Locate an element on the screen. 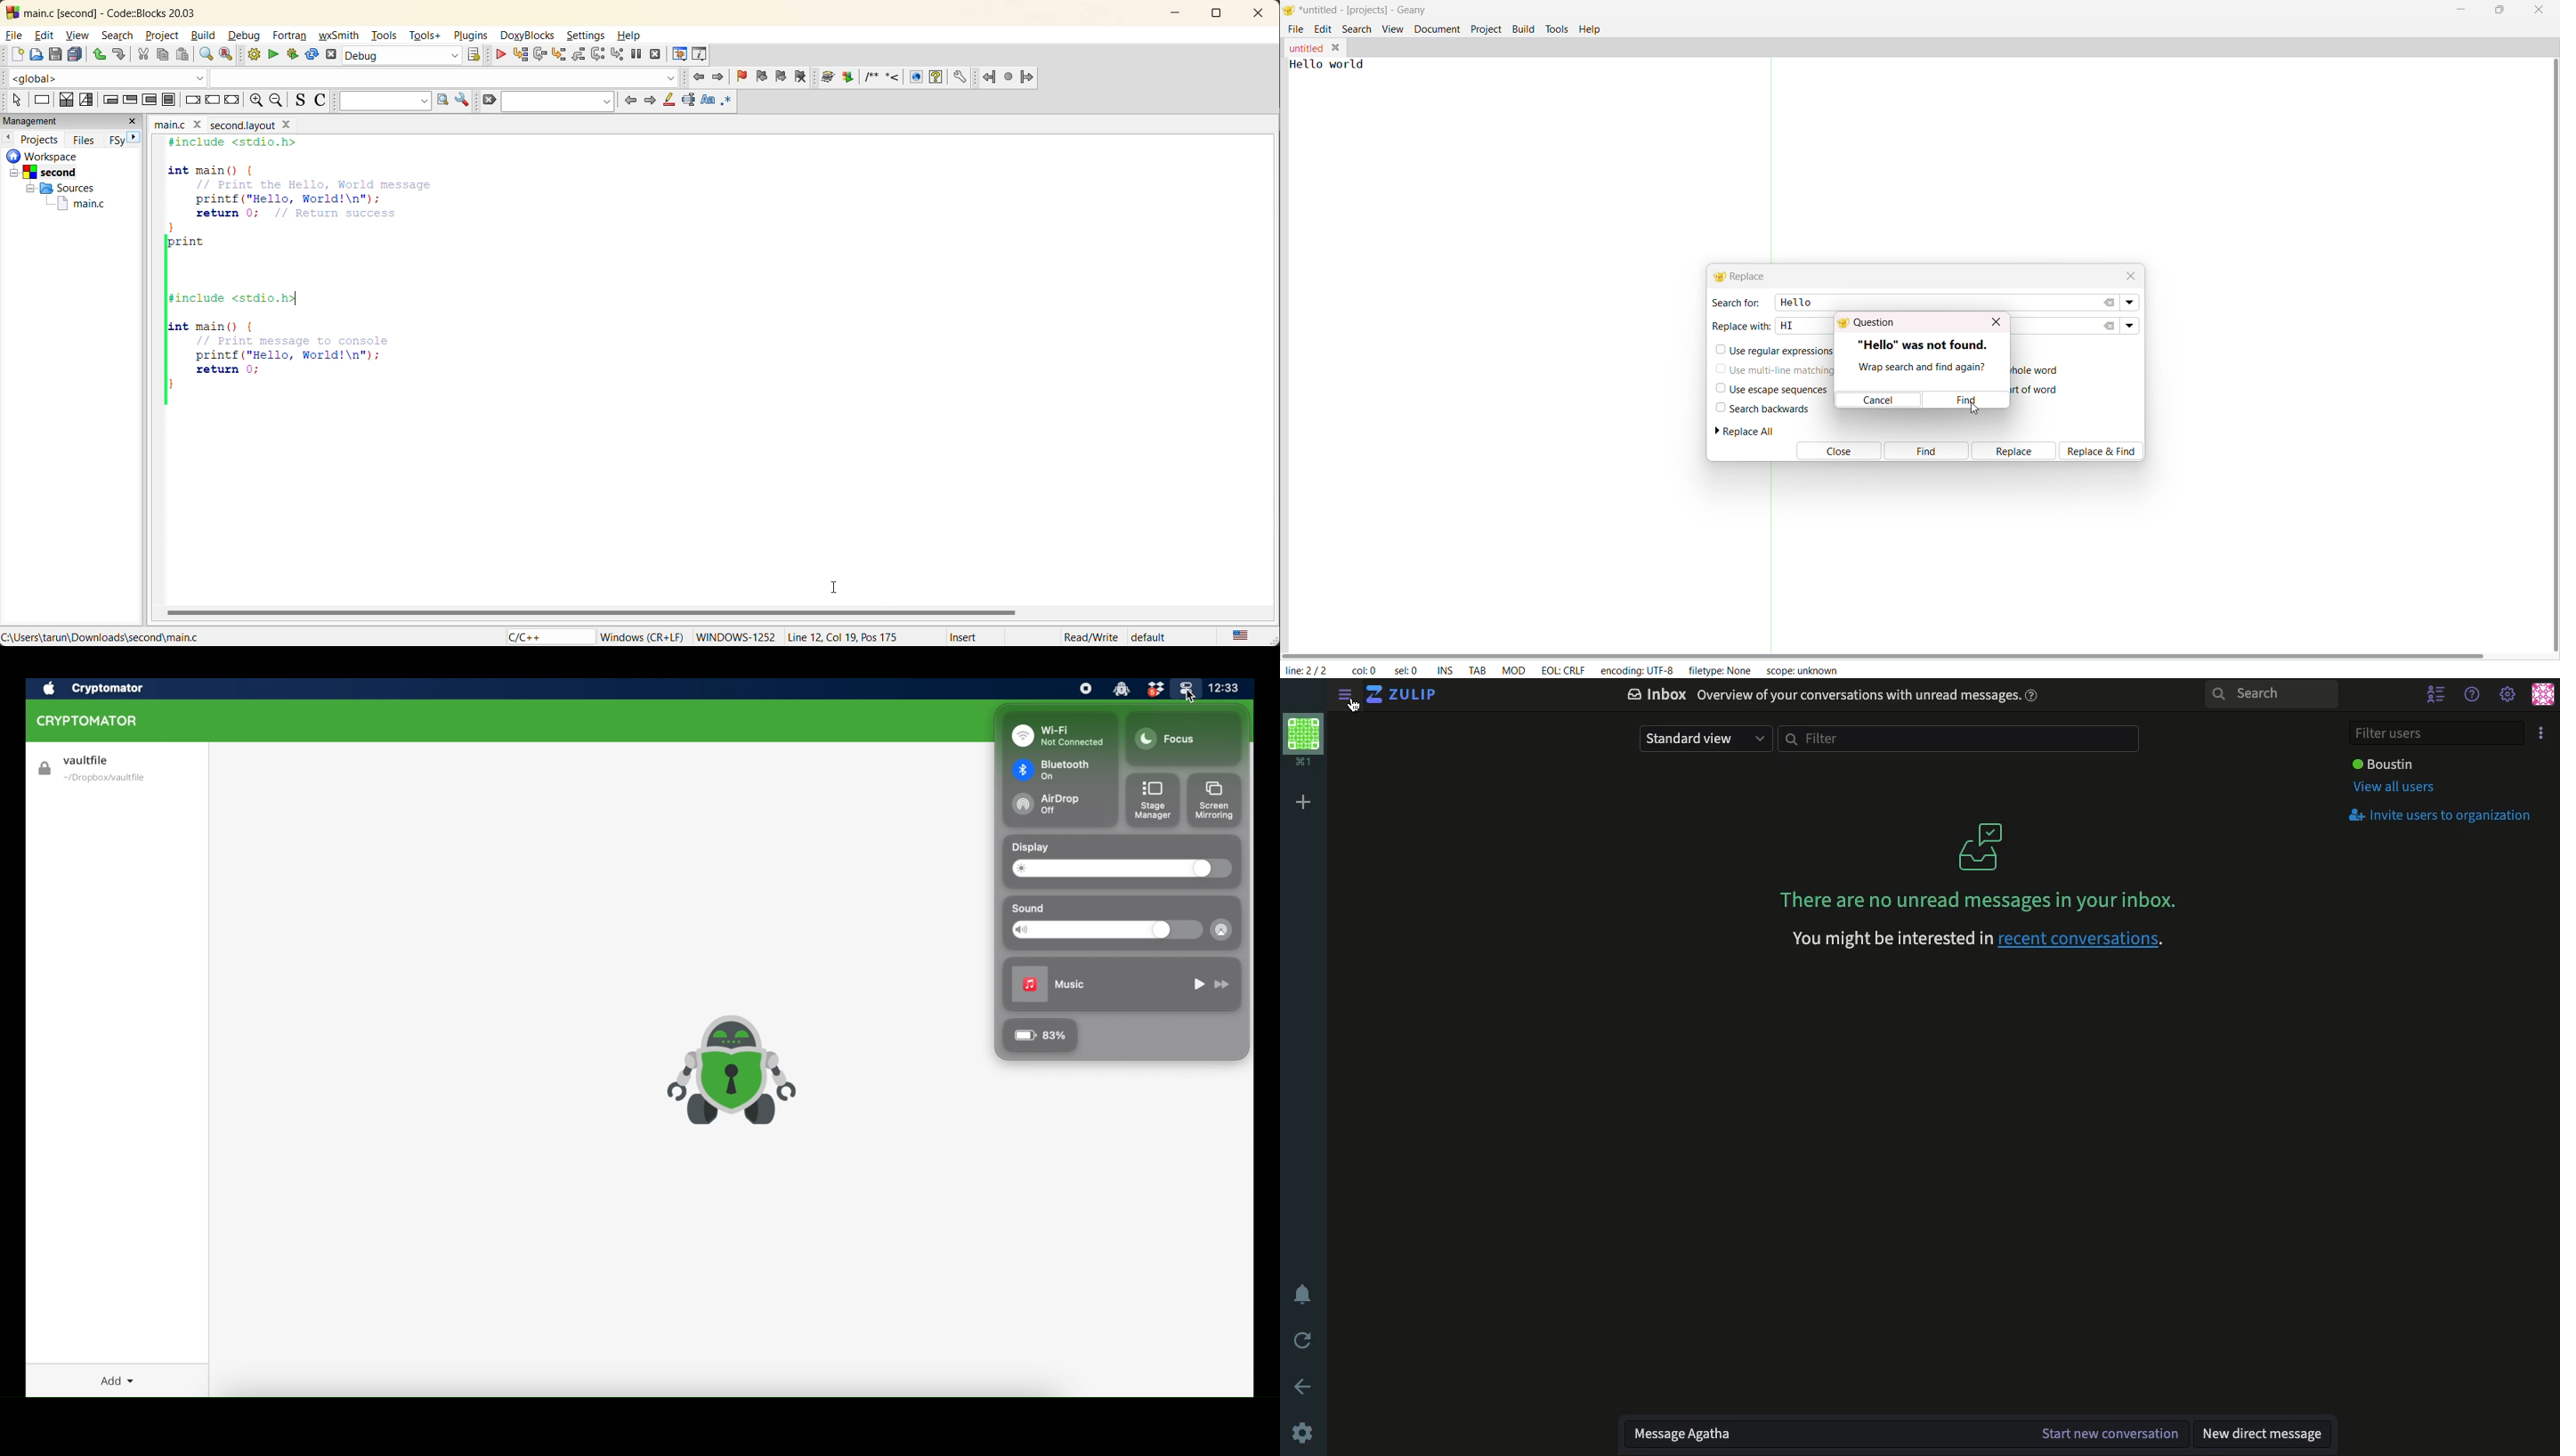 The image size is (2576, 1456). save is located at coordinates (56, 54).